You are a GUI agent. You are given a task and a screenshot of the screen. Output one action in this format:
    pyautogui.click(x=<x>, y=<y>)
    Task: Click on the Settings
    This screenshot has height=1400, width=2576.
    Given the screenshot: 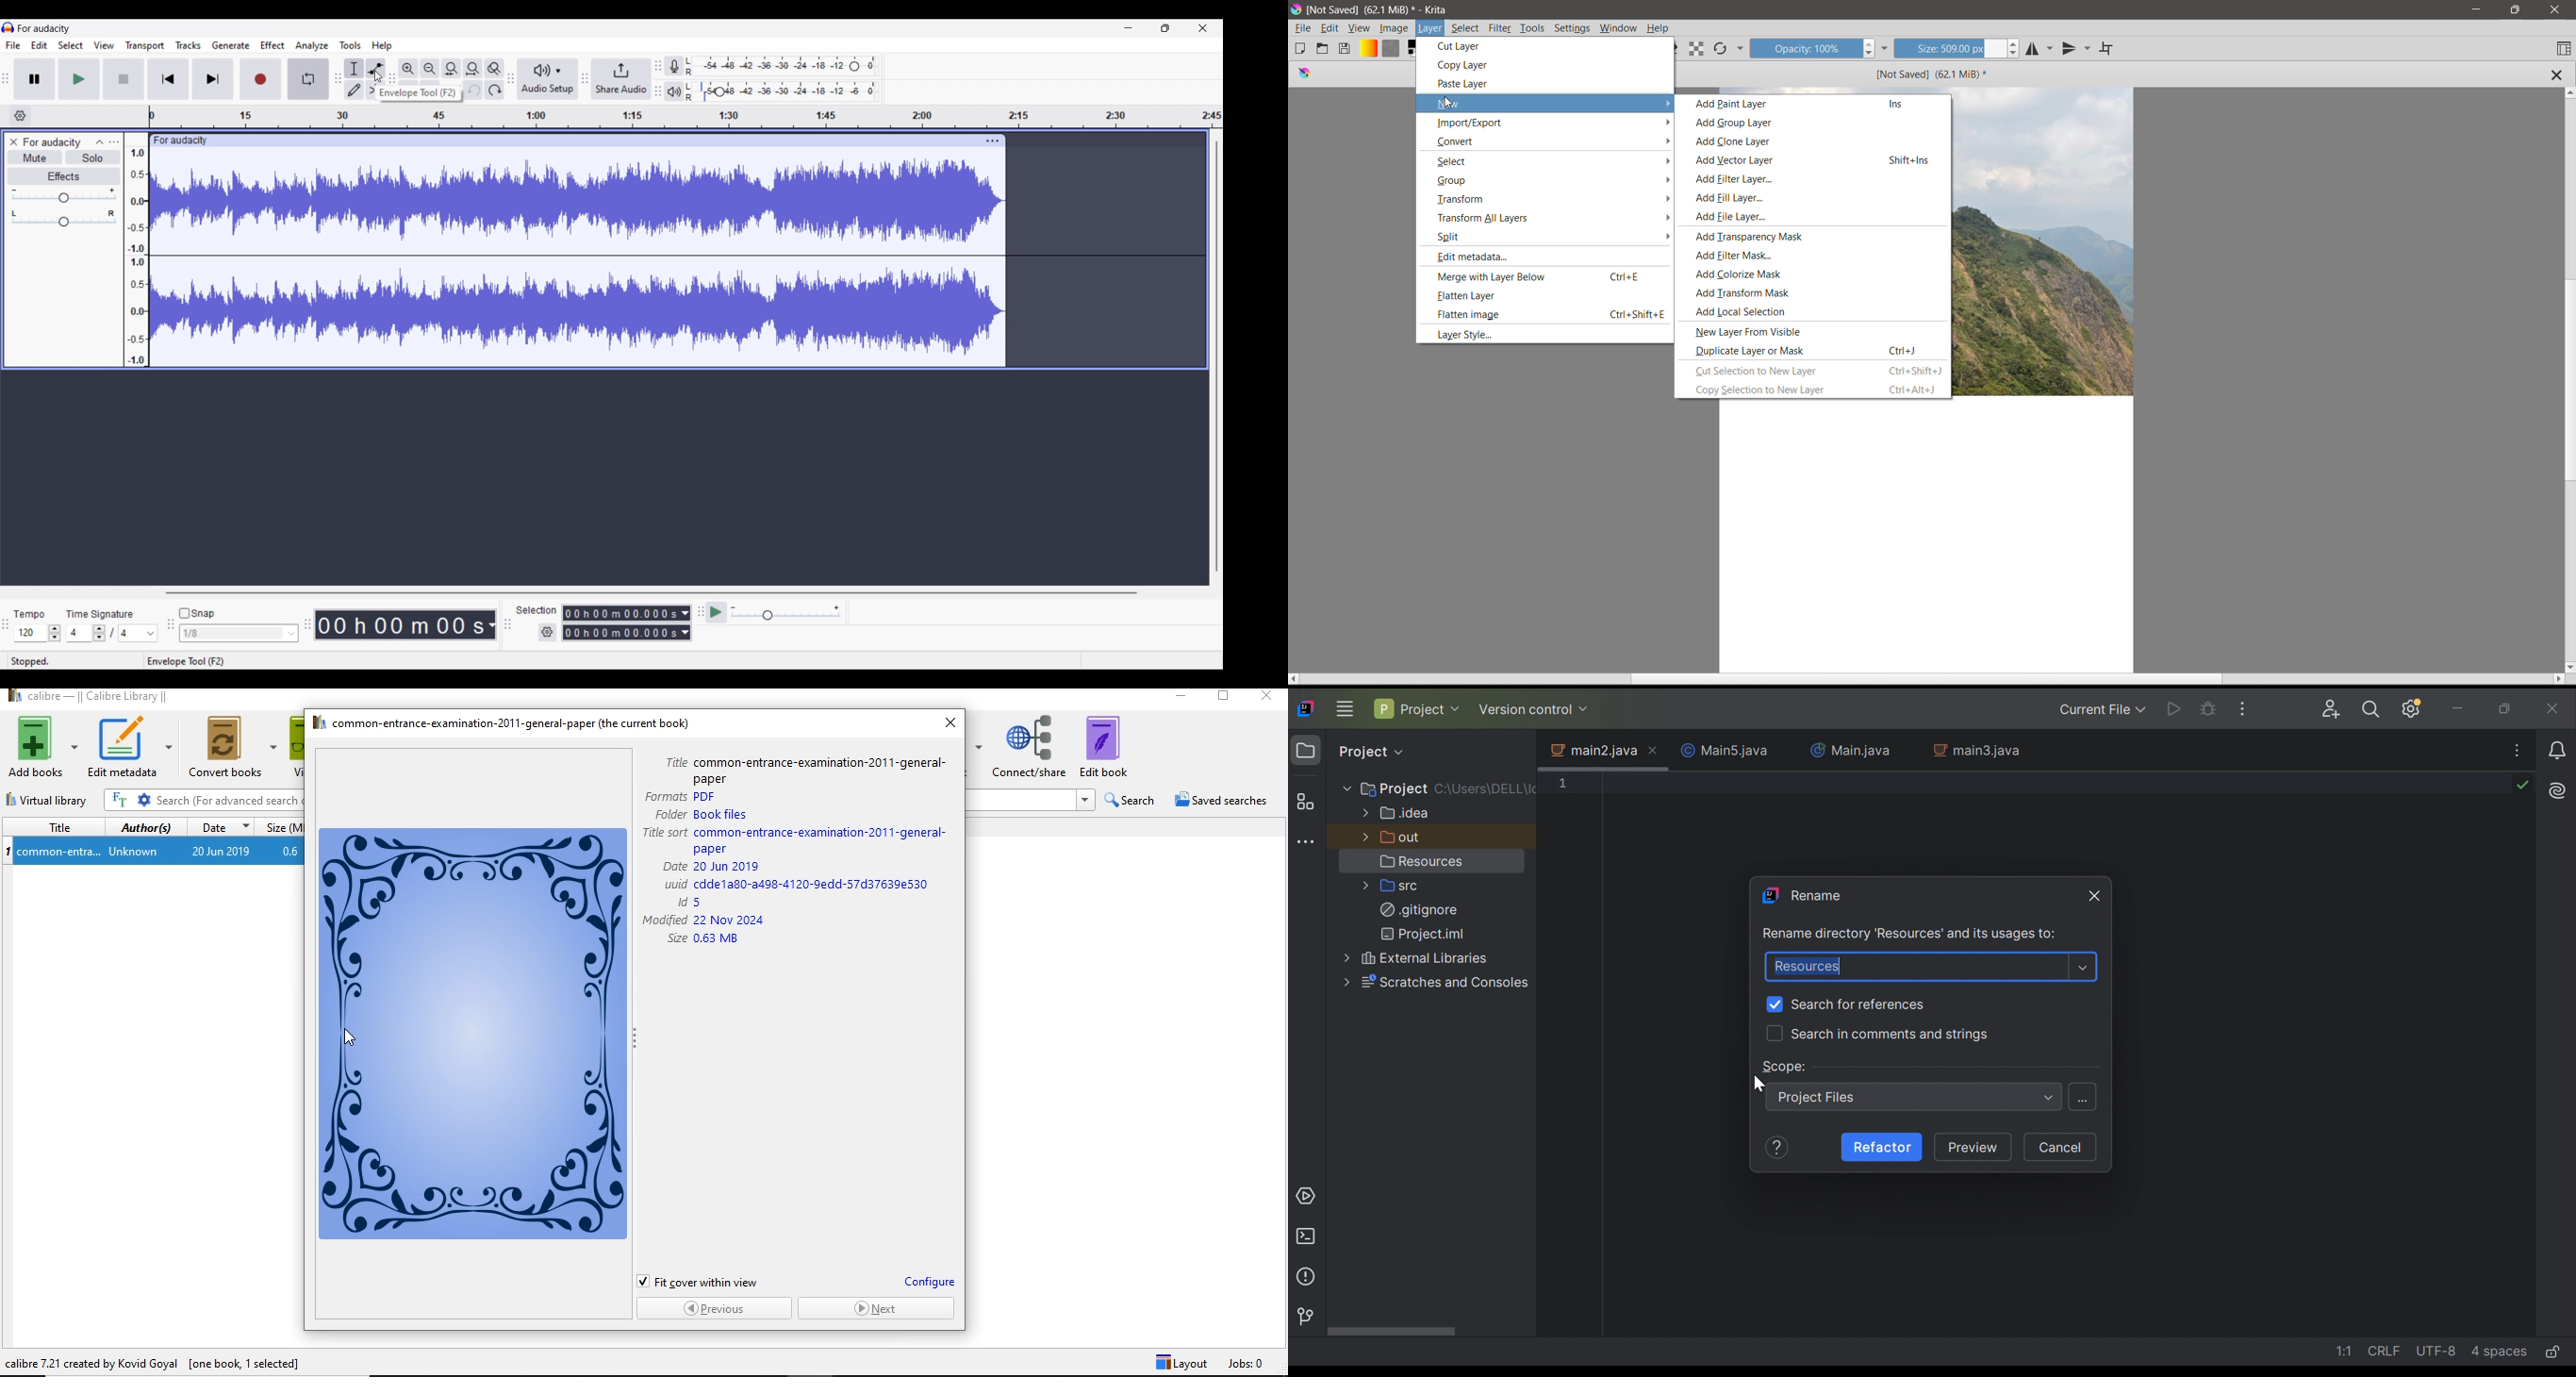 What is the action you would take?
    pyautogui.click(x=1572, y=28)
    